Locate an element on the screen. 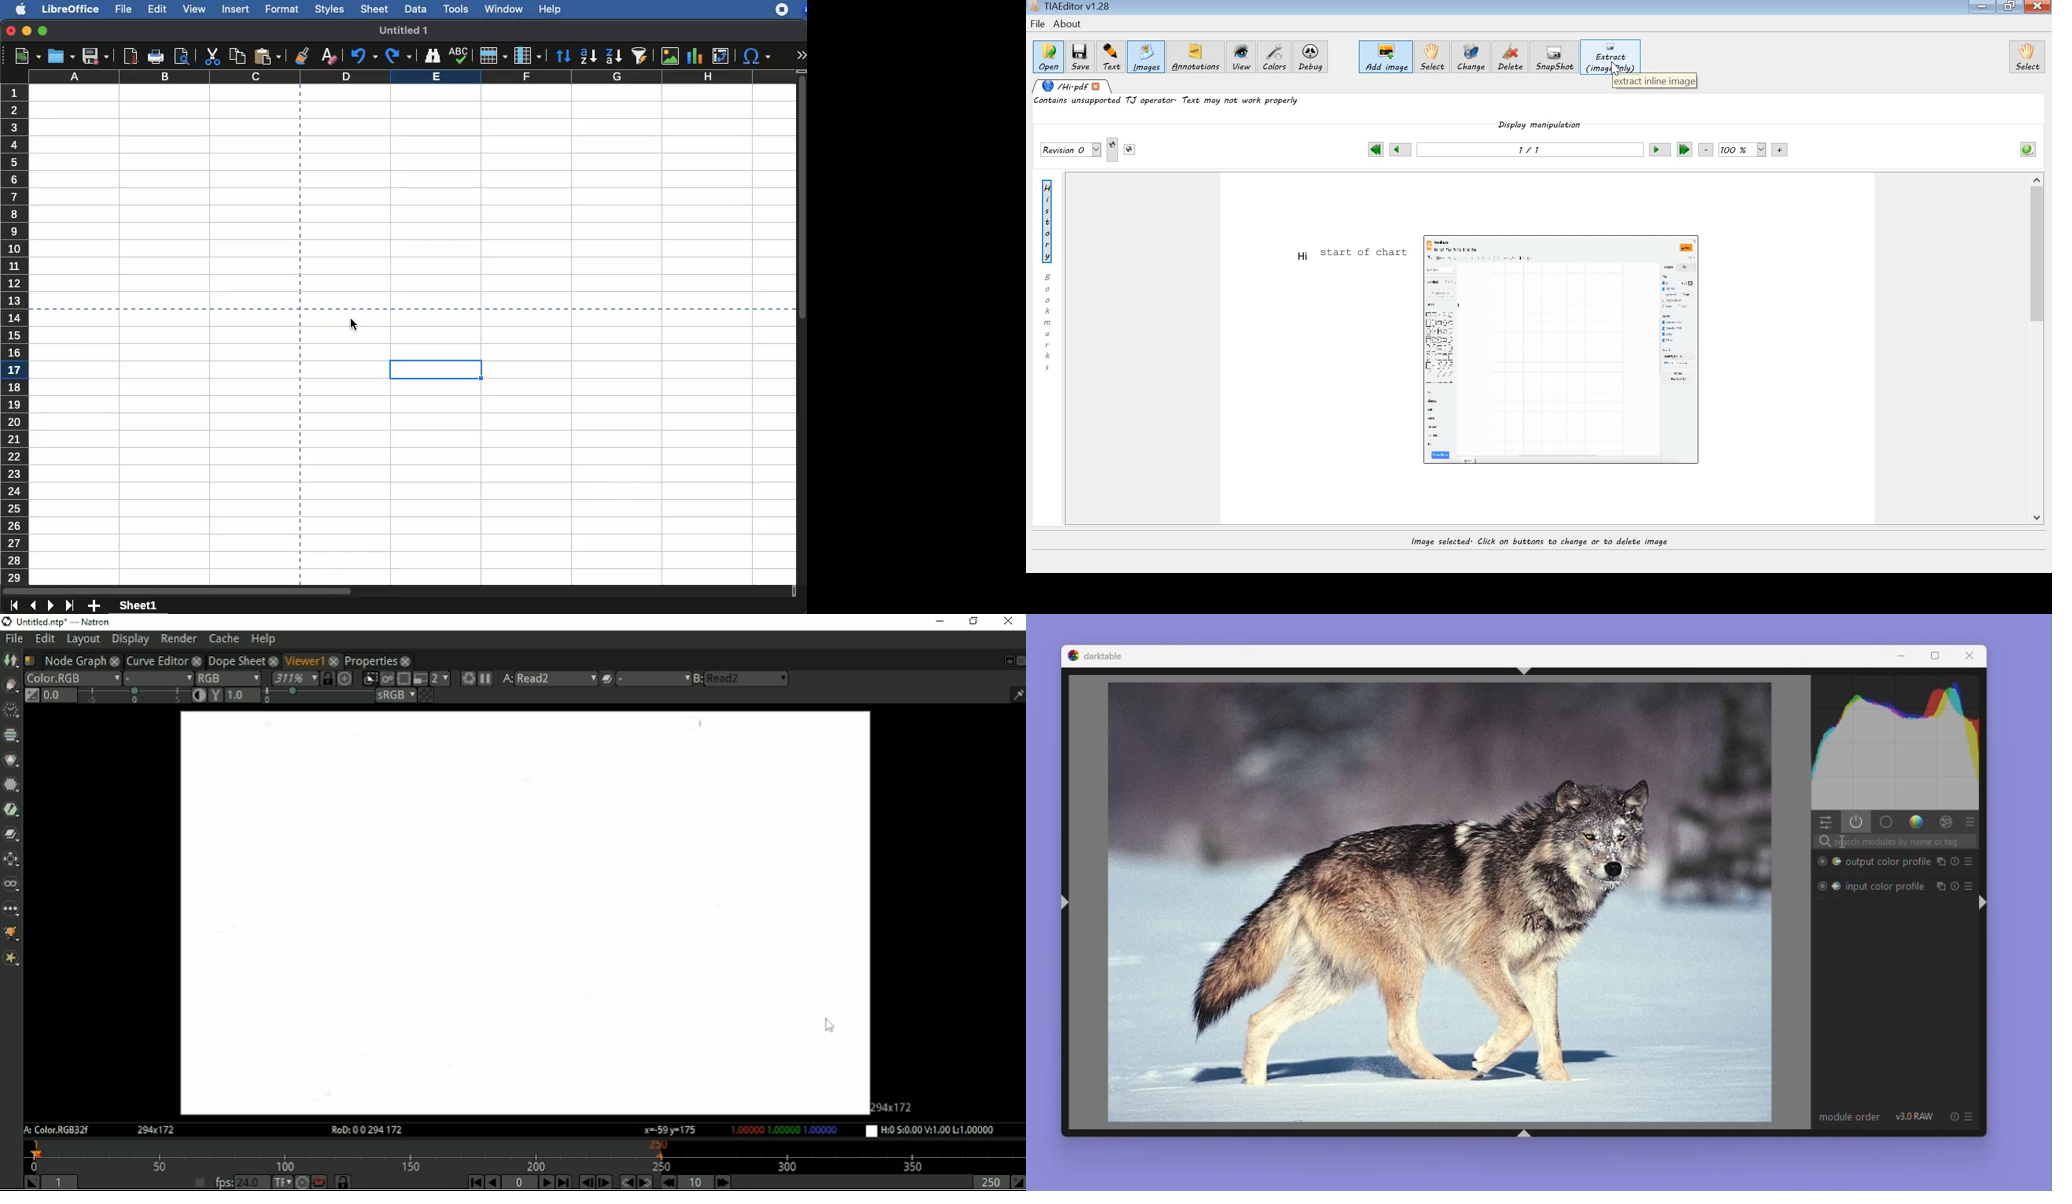 The height and width of the screenshot is (1204, 2072). add is located at coordinates (96, 606).